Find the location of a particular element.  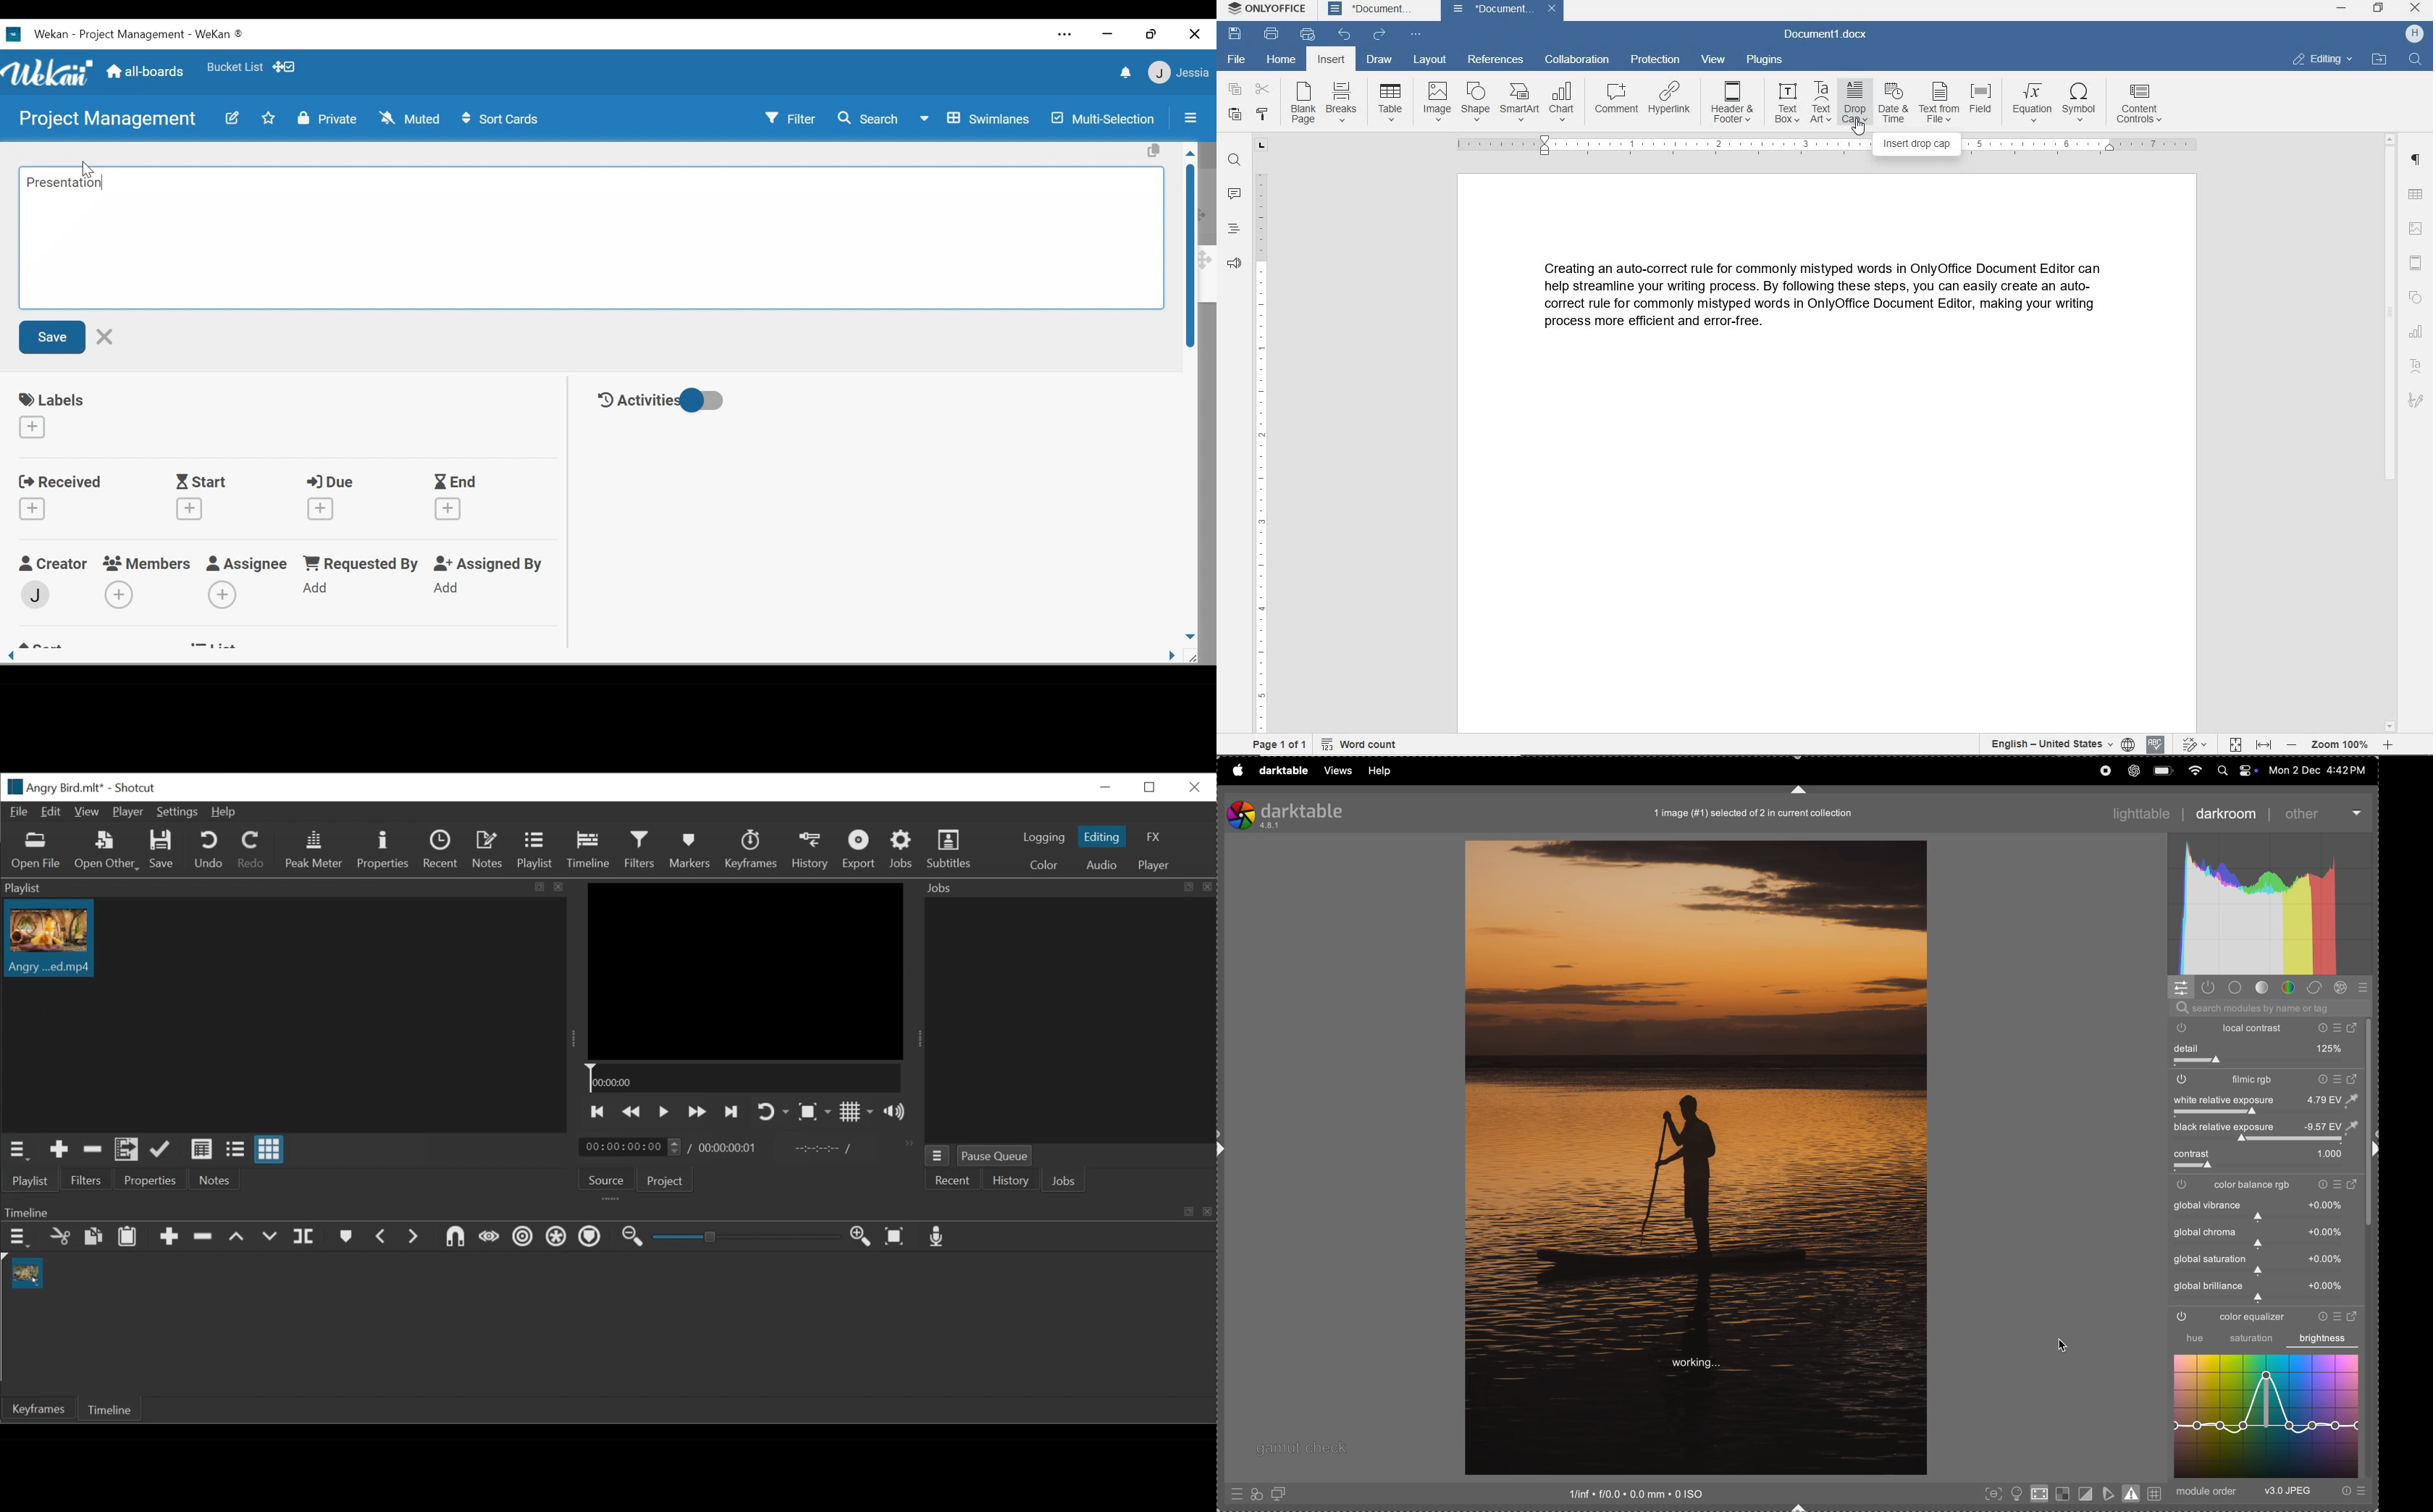

Start Date is located at coordinates (203, 482).